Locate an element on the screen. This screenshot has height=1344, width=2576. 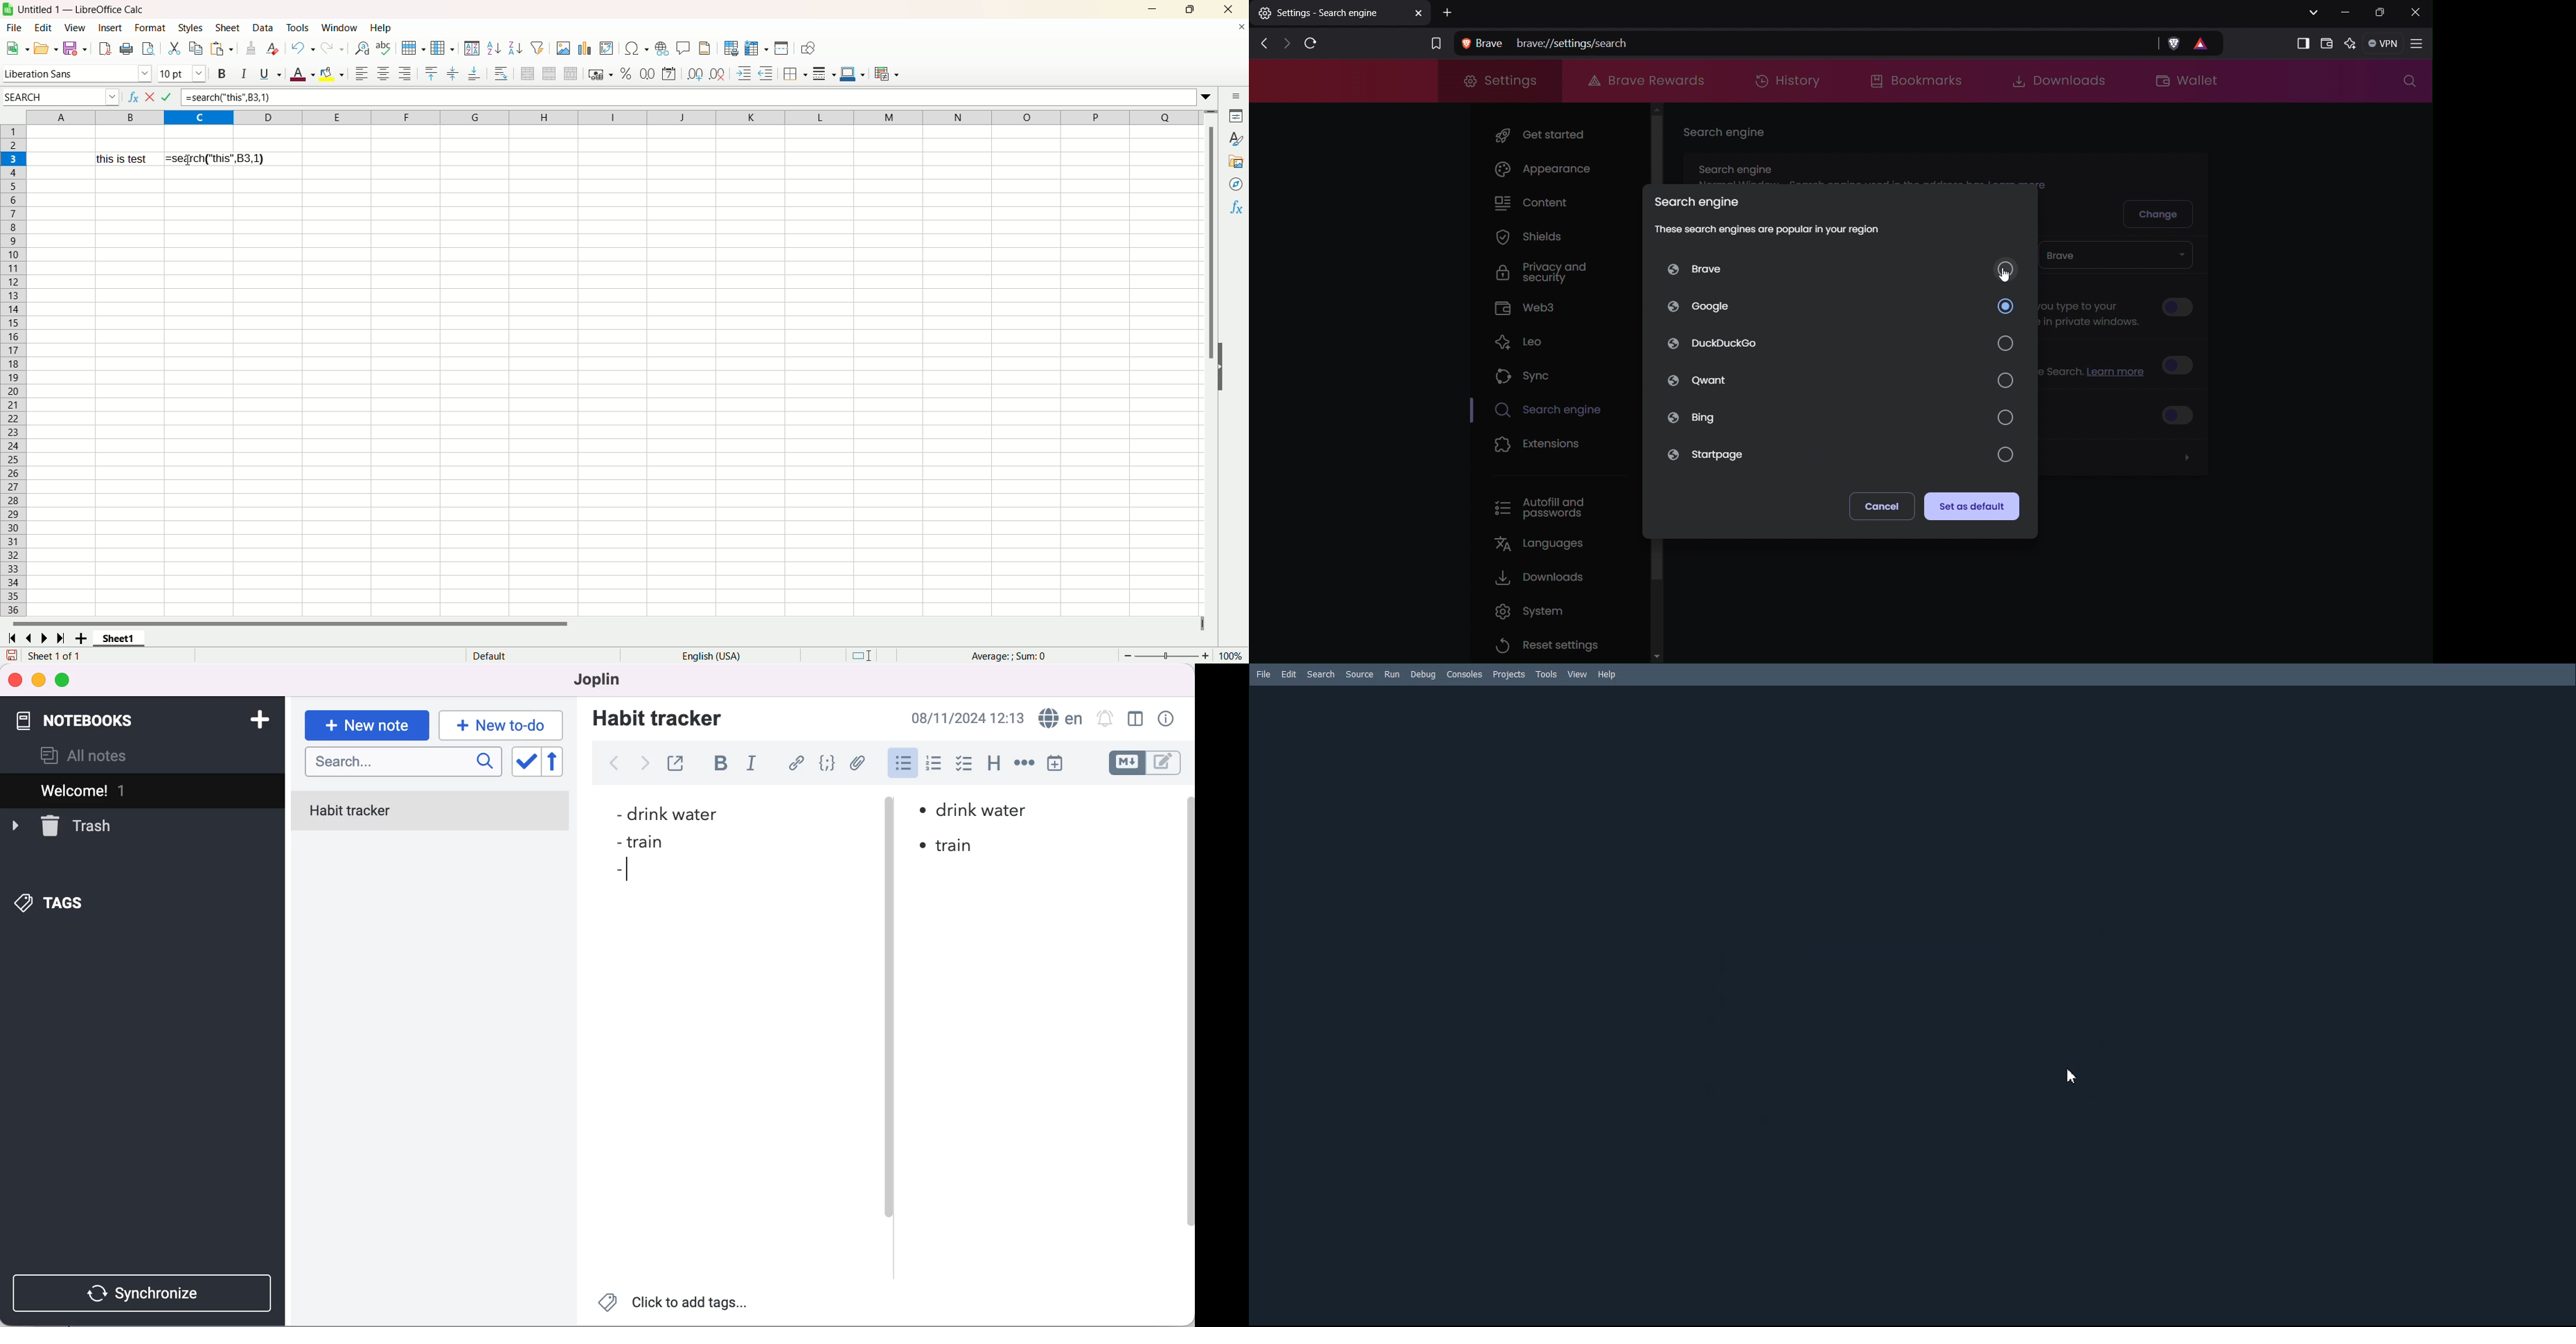
08/11/2024 12:13 is located at coordinates (964, 718).